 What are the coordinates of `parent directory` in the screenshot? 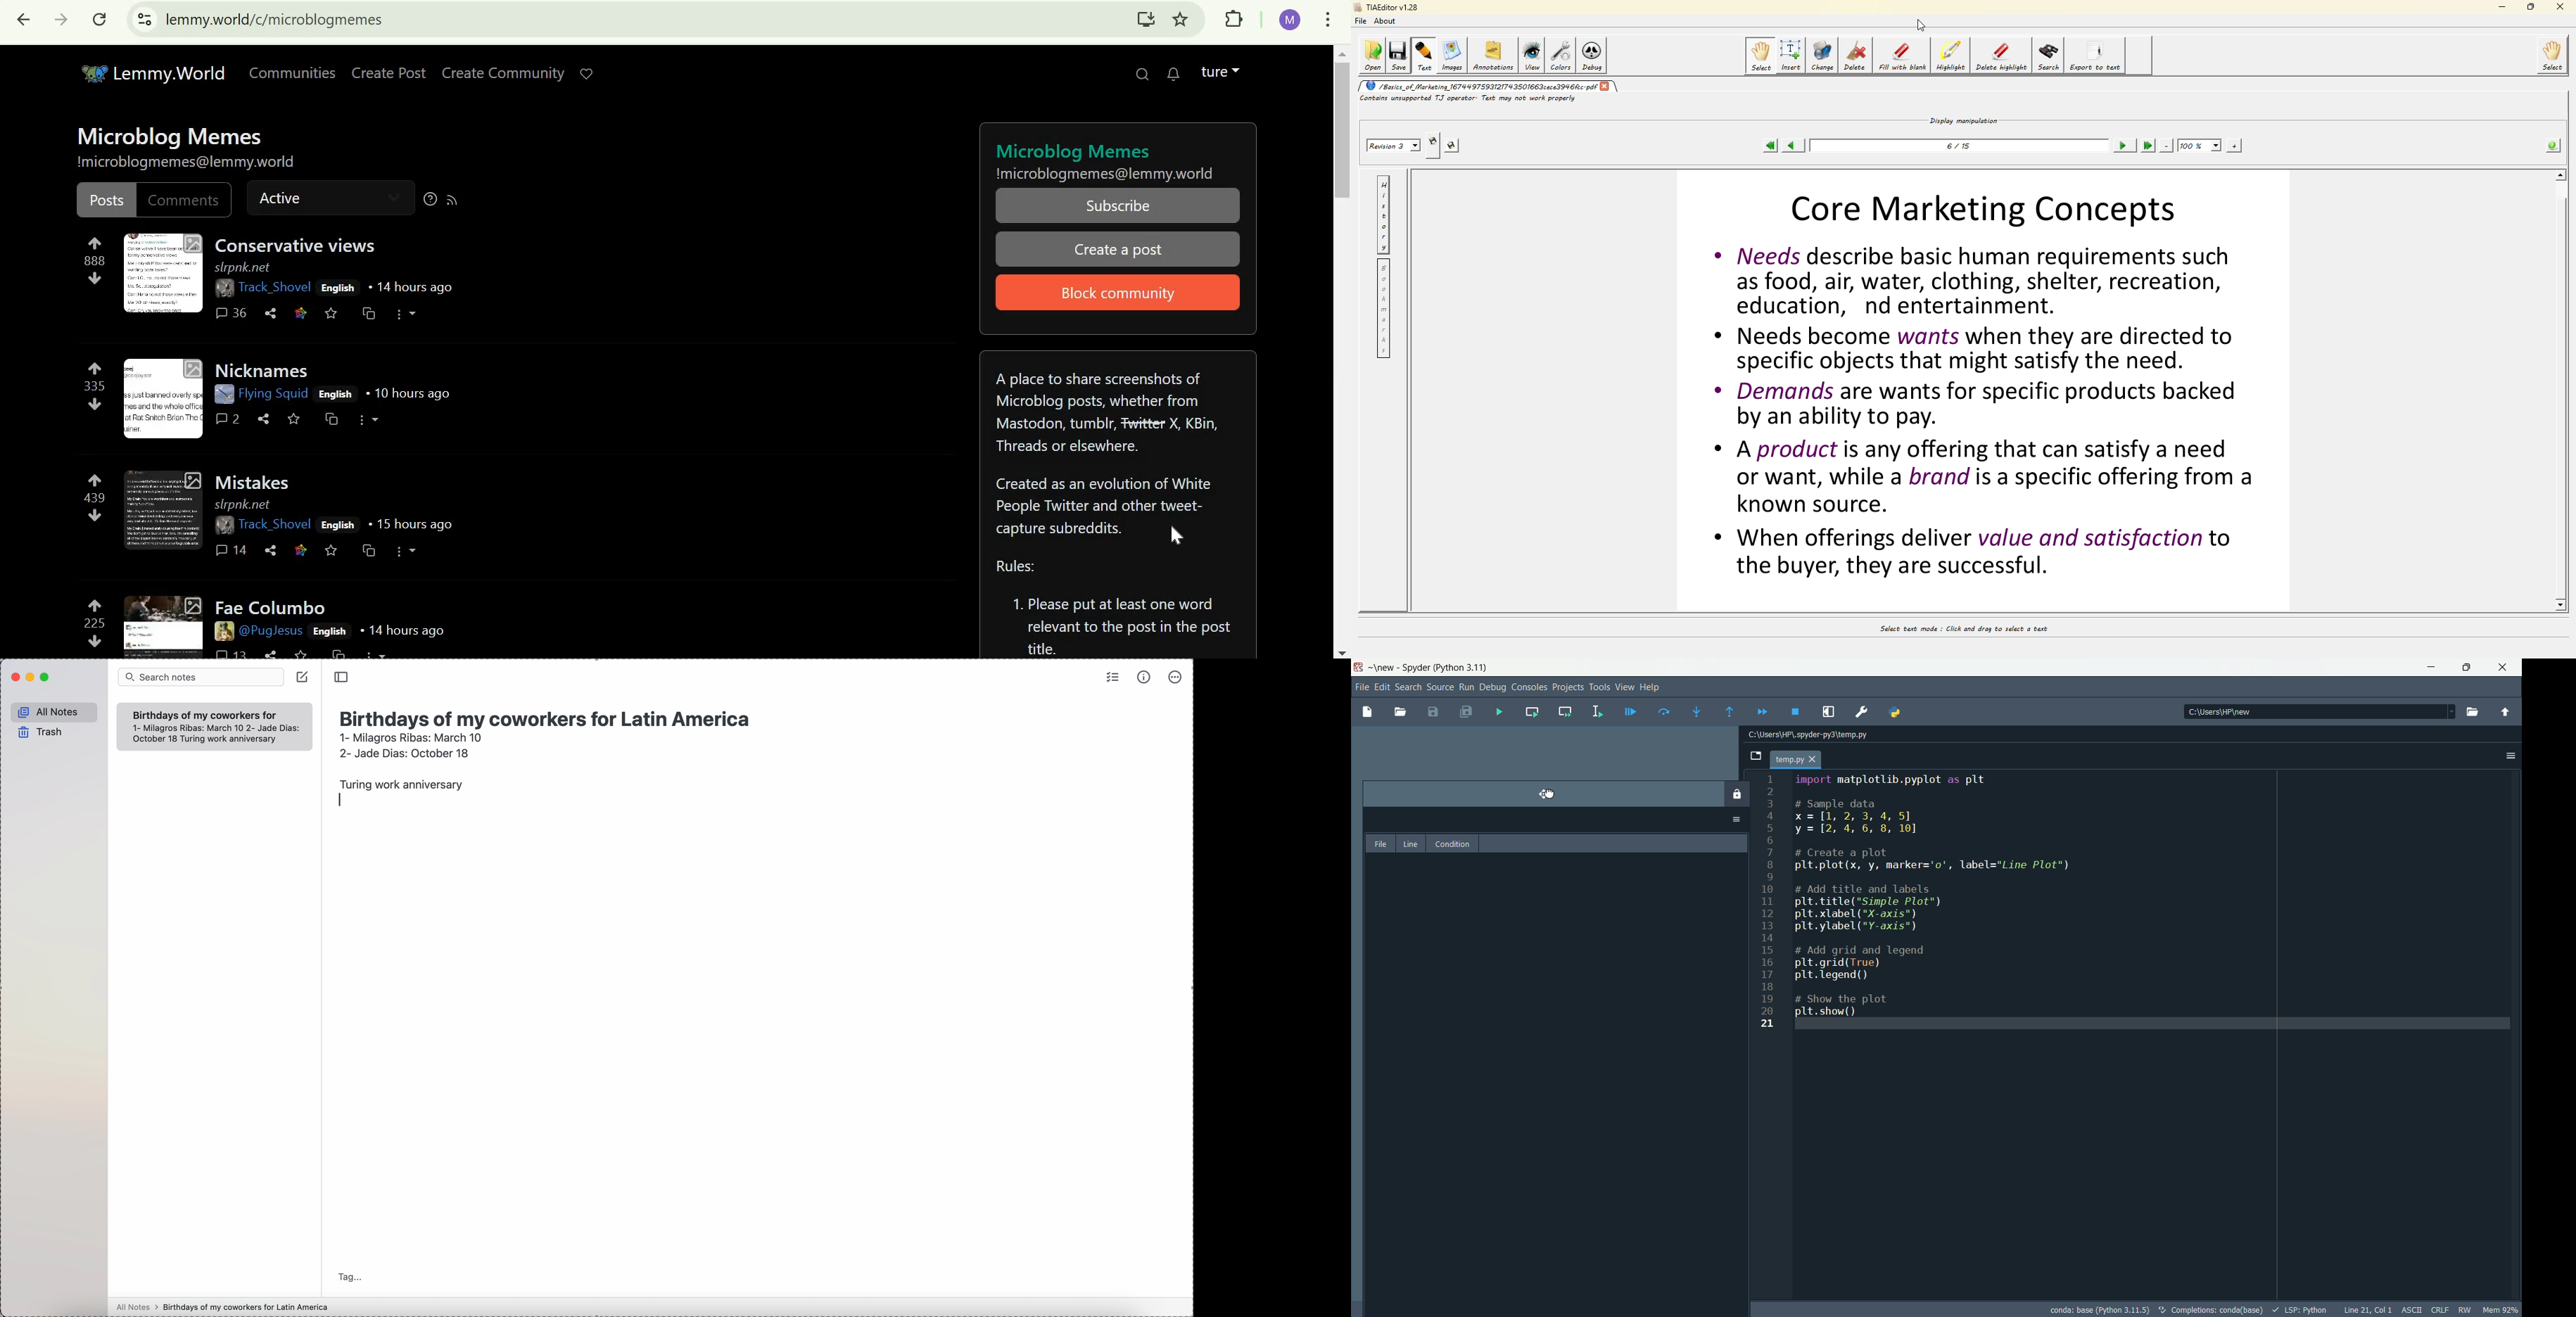 It's located at (2507, 713).